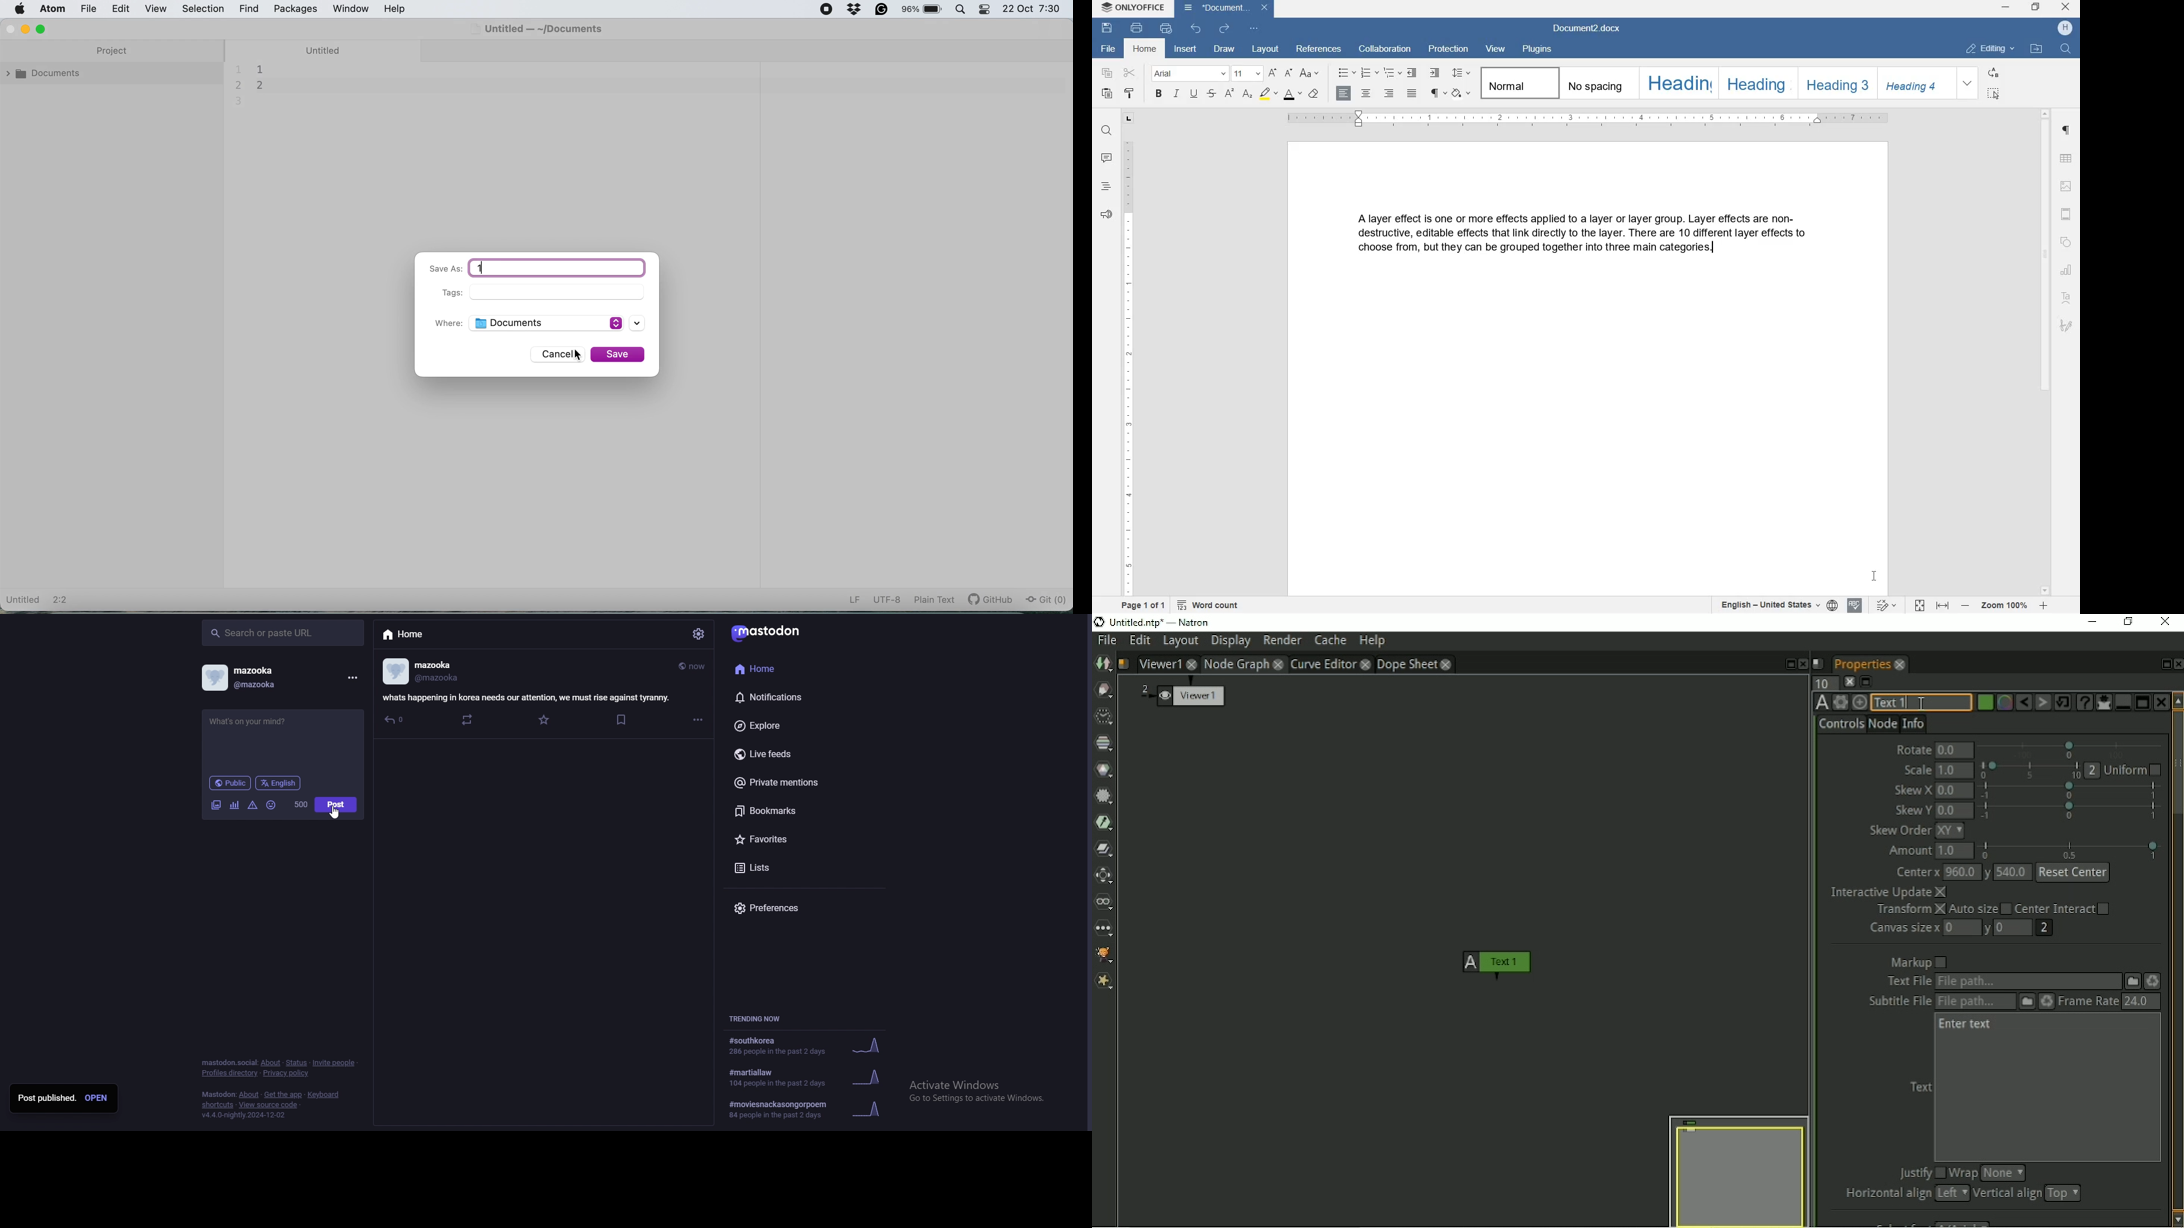 The width and height of the screenshot is (2184, 1232). What do you see at coordinates (2007, 8) in the screenshot?
I see `MINIMIZE` at bounding box center [2007, 8].